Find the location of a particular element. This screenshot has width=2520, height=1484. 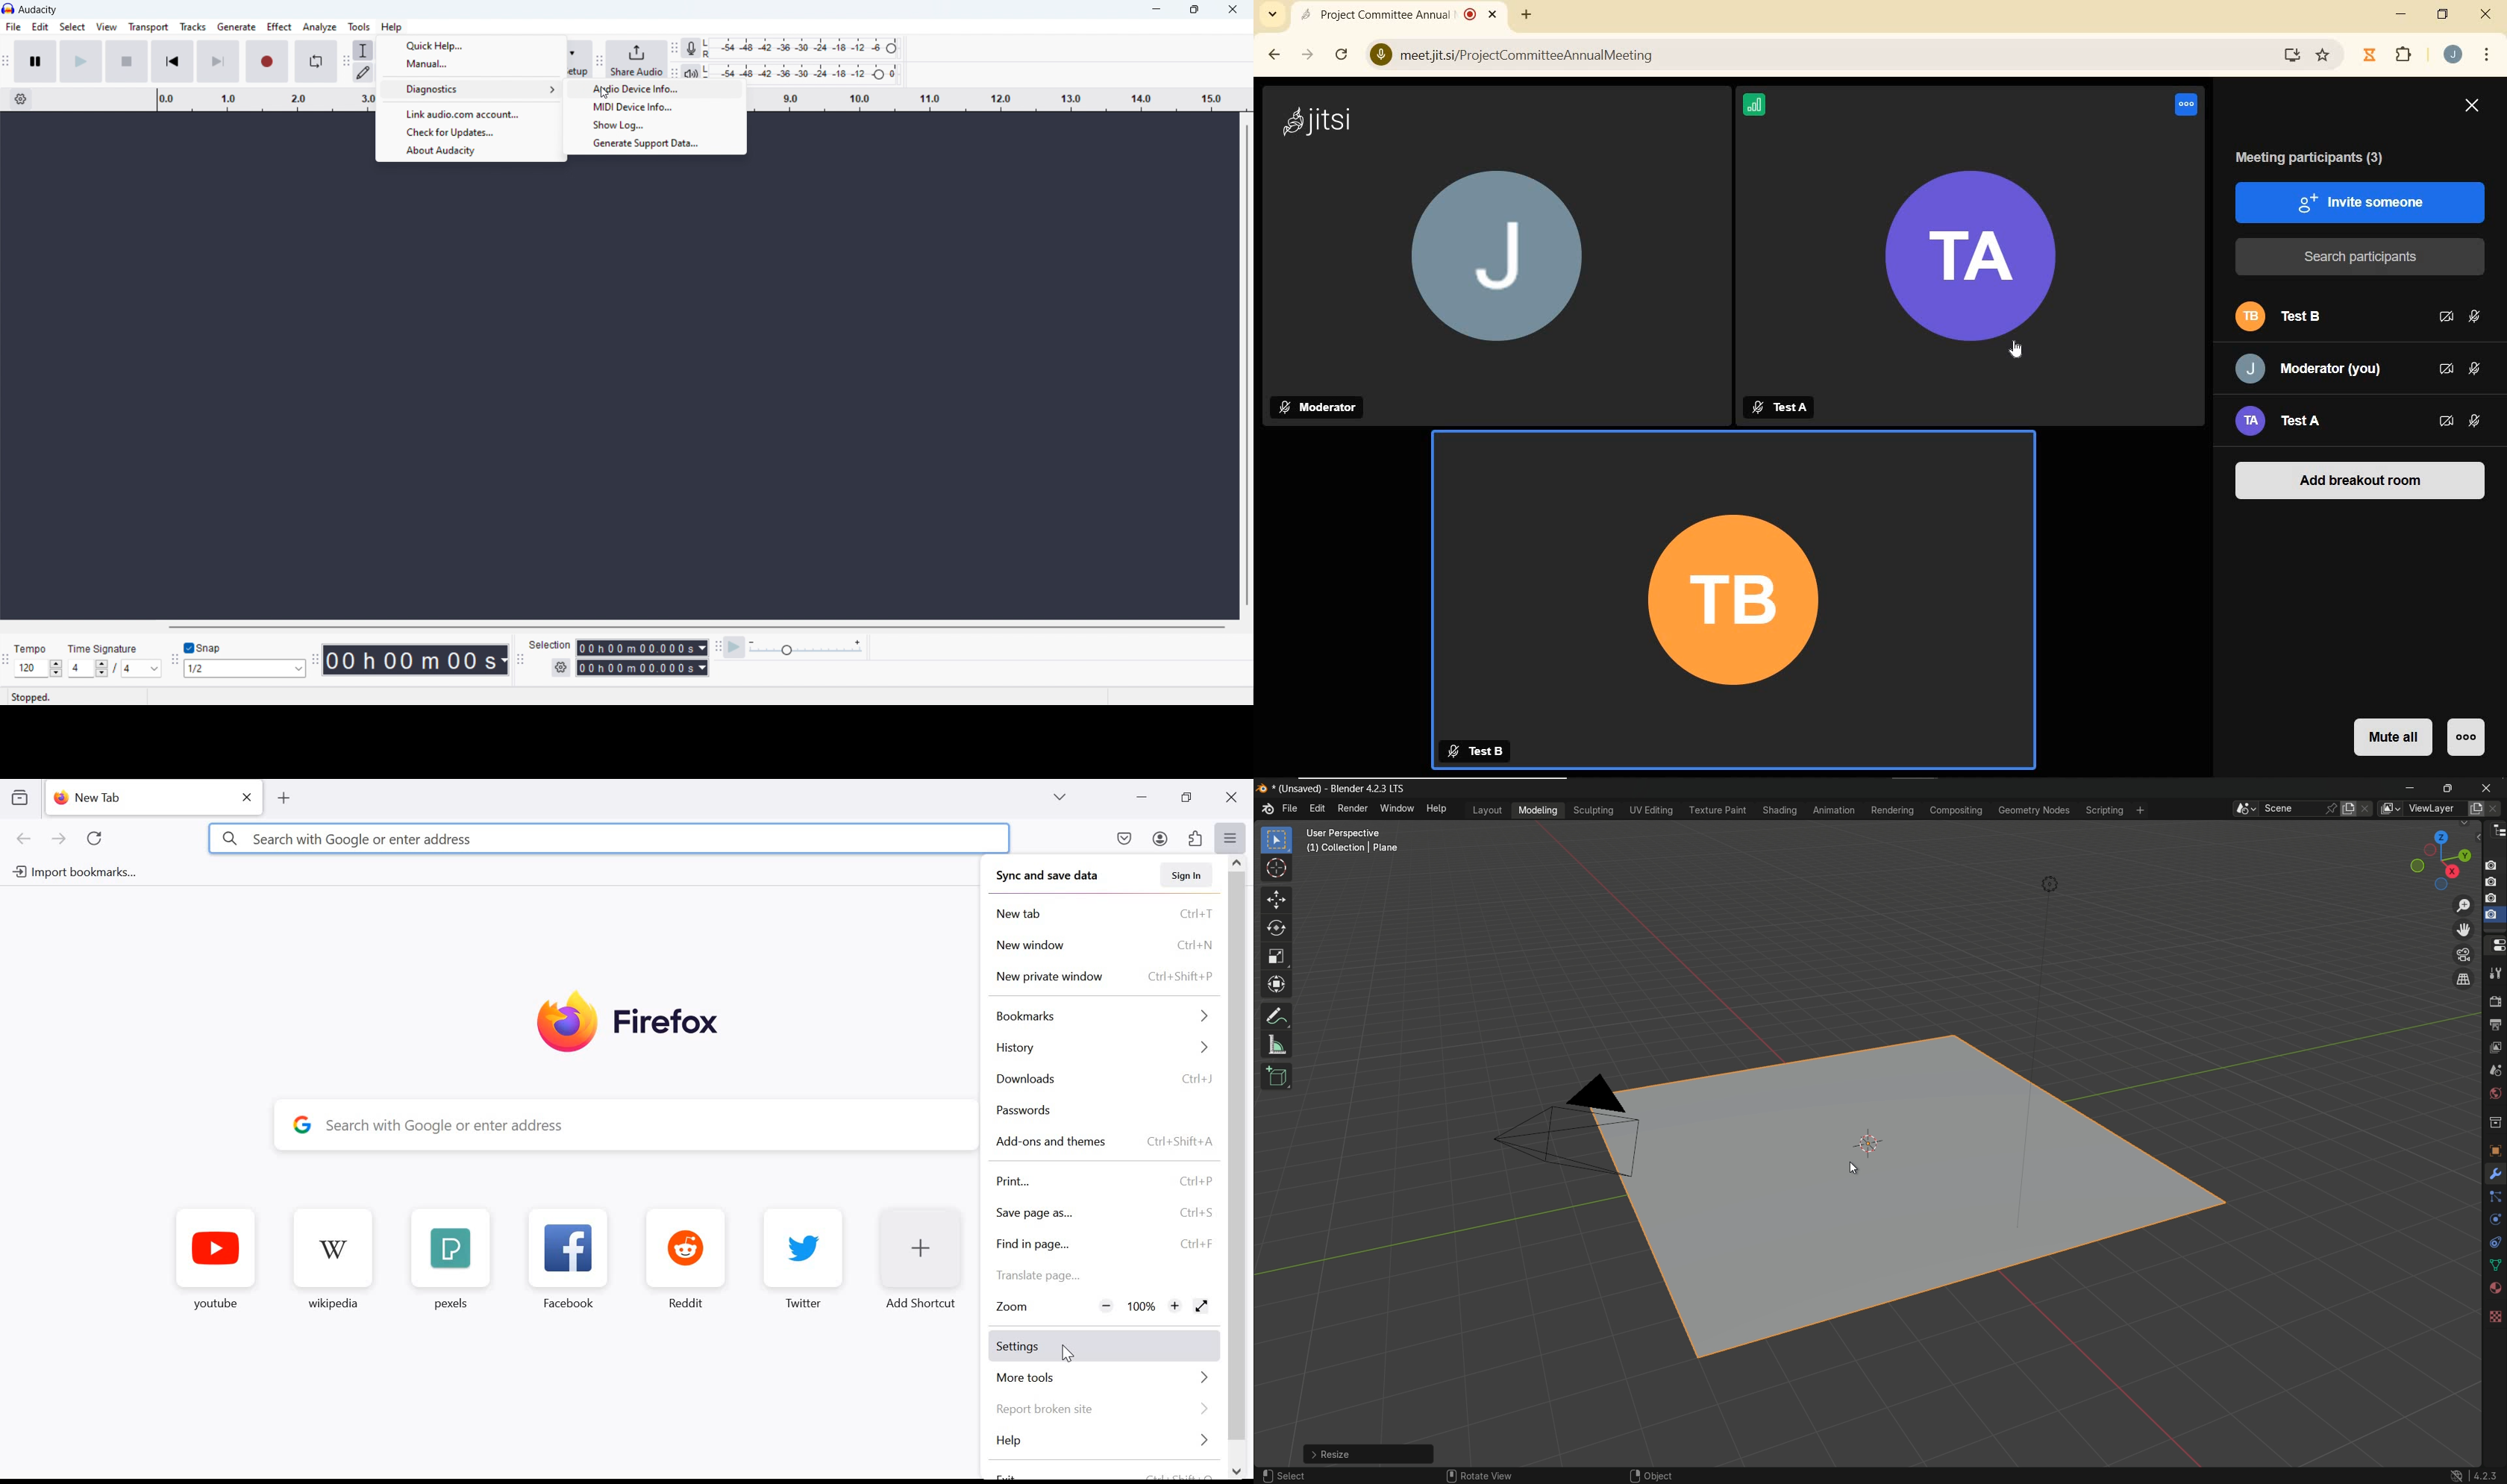

tools is located at coordinates (2496, 1176).